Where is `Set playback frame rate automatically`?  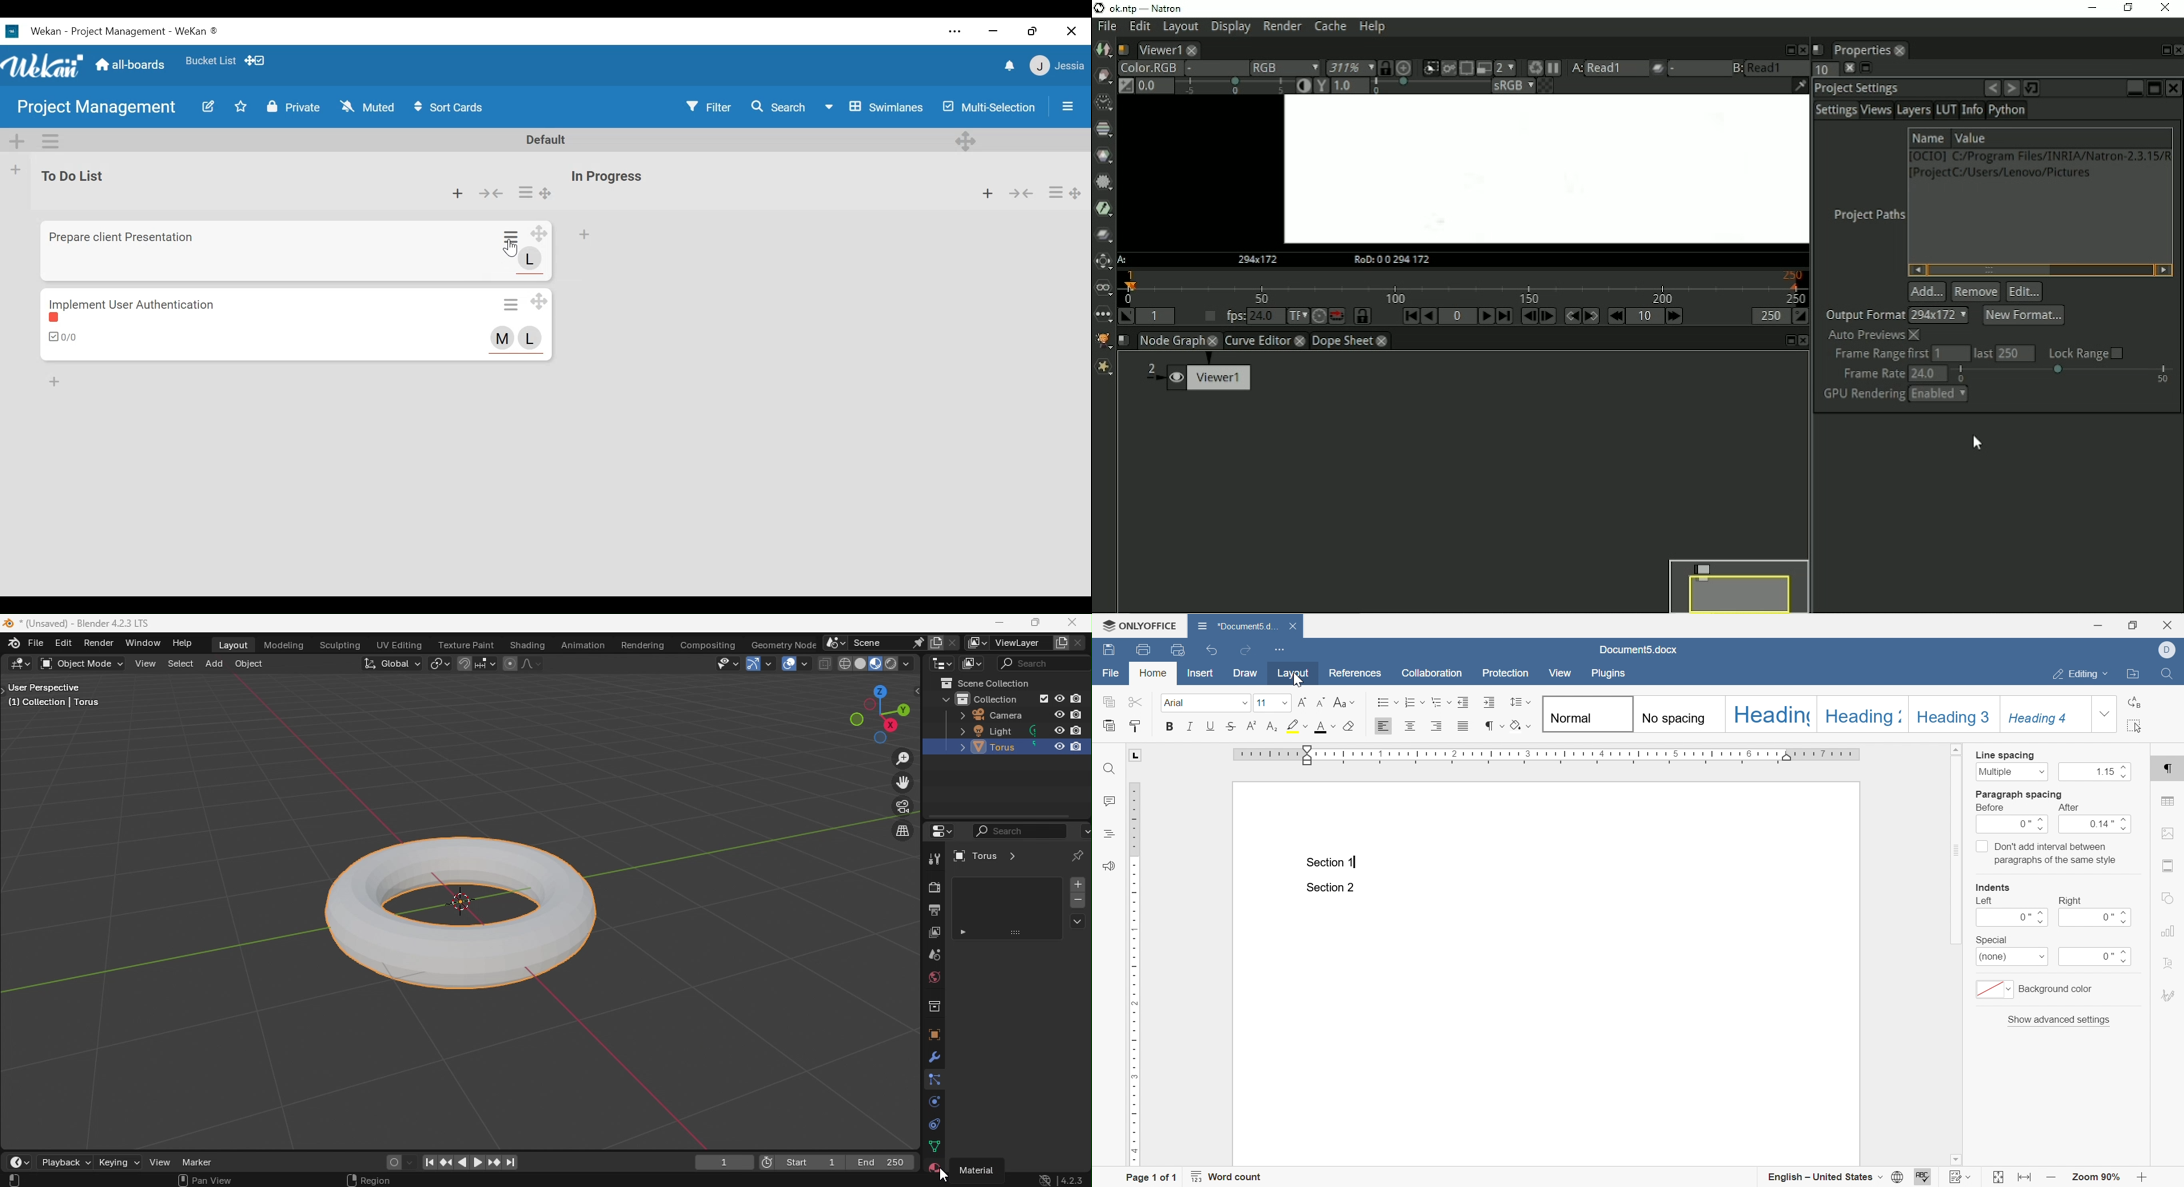 Set playback frame rate automatically is located at coordinates (1209, 316).